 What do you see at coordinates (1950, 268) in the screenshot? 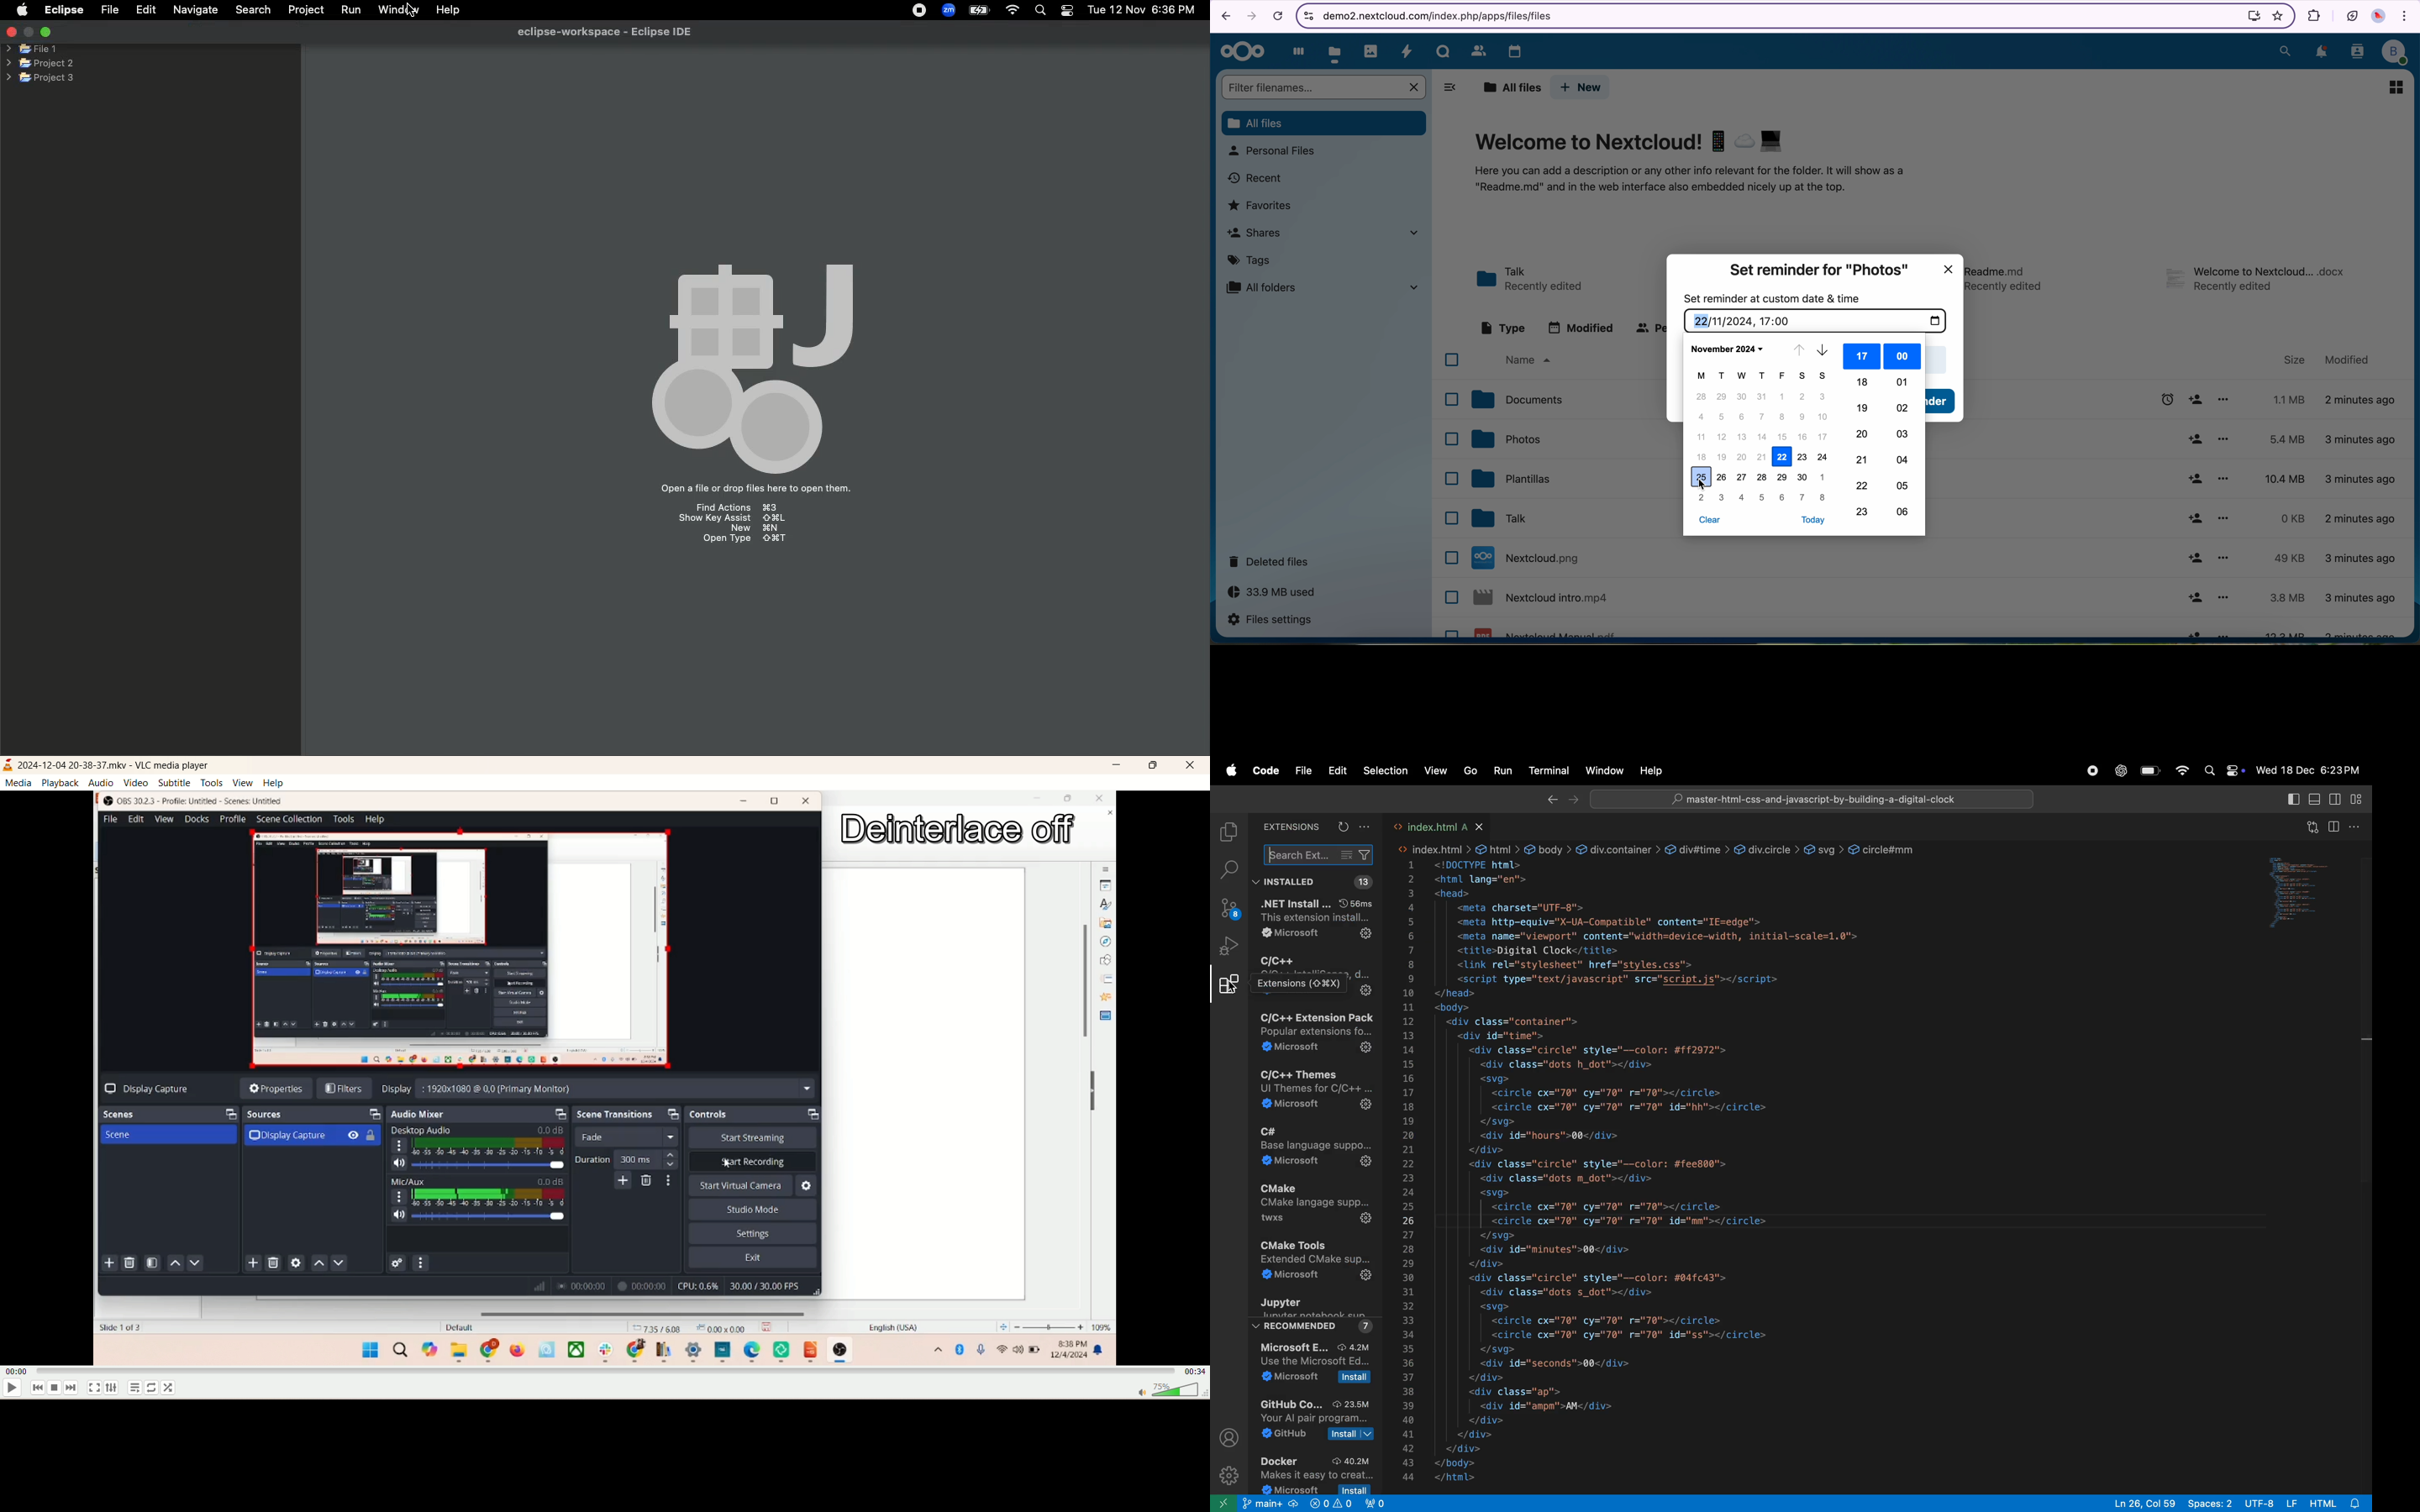
I see `close popup` at bounding box center [1950, 268].